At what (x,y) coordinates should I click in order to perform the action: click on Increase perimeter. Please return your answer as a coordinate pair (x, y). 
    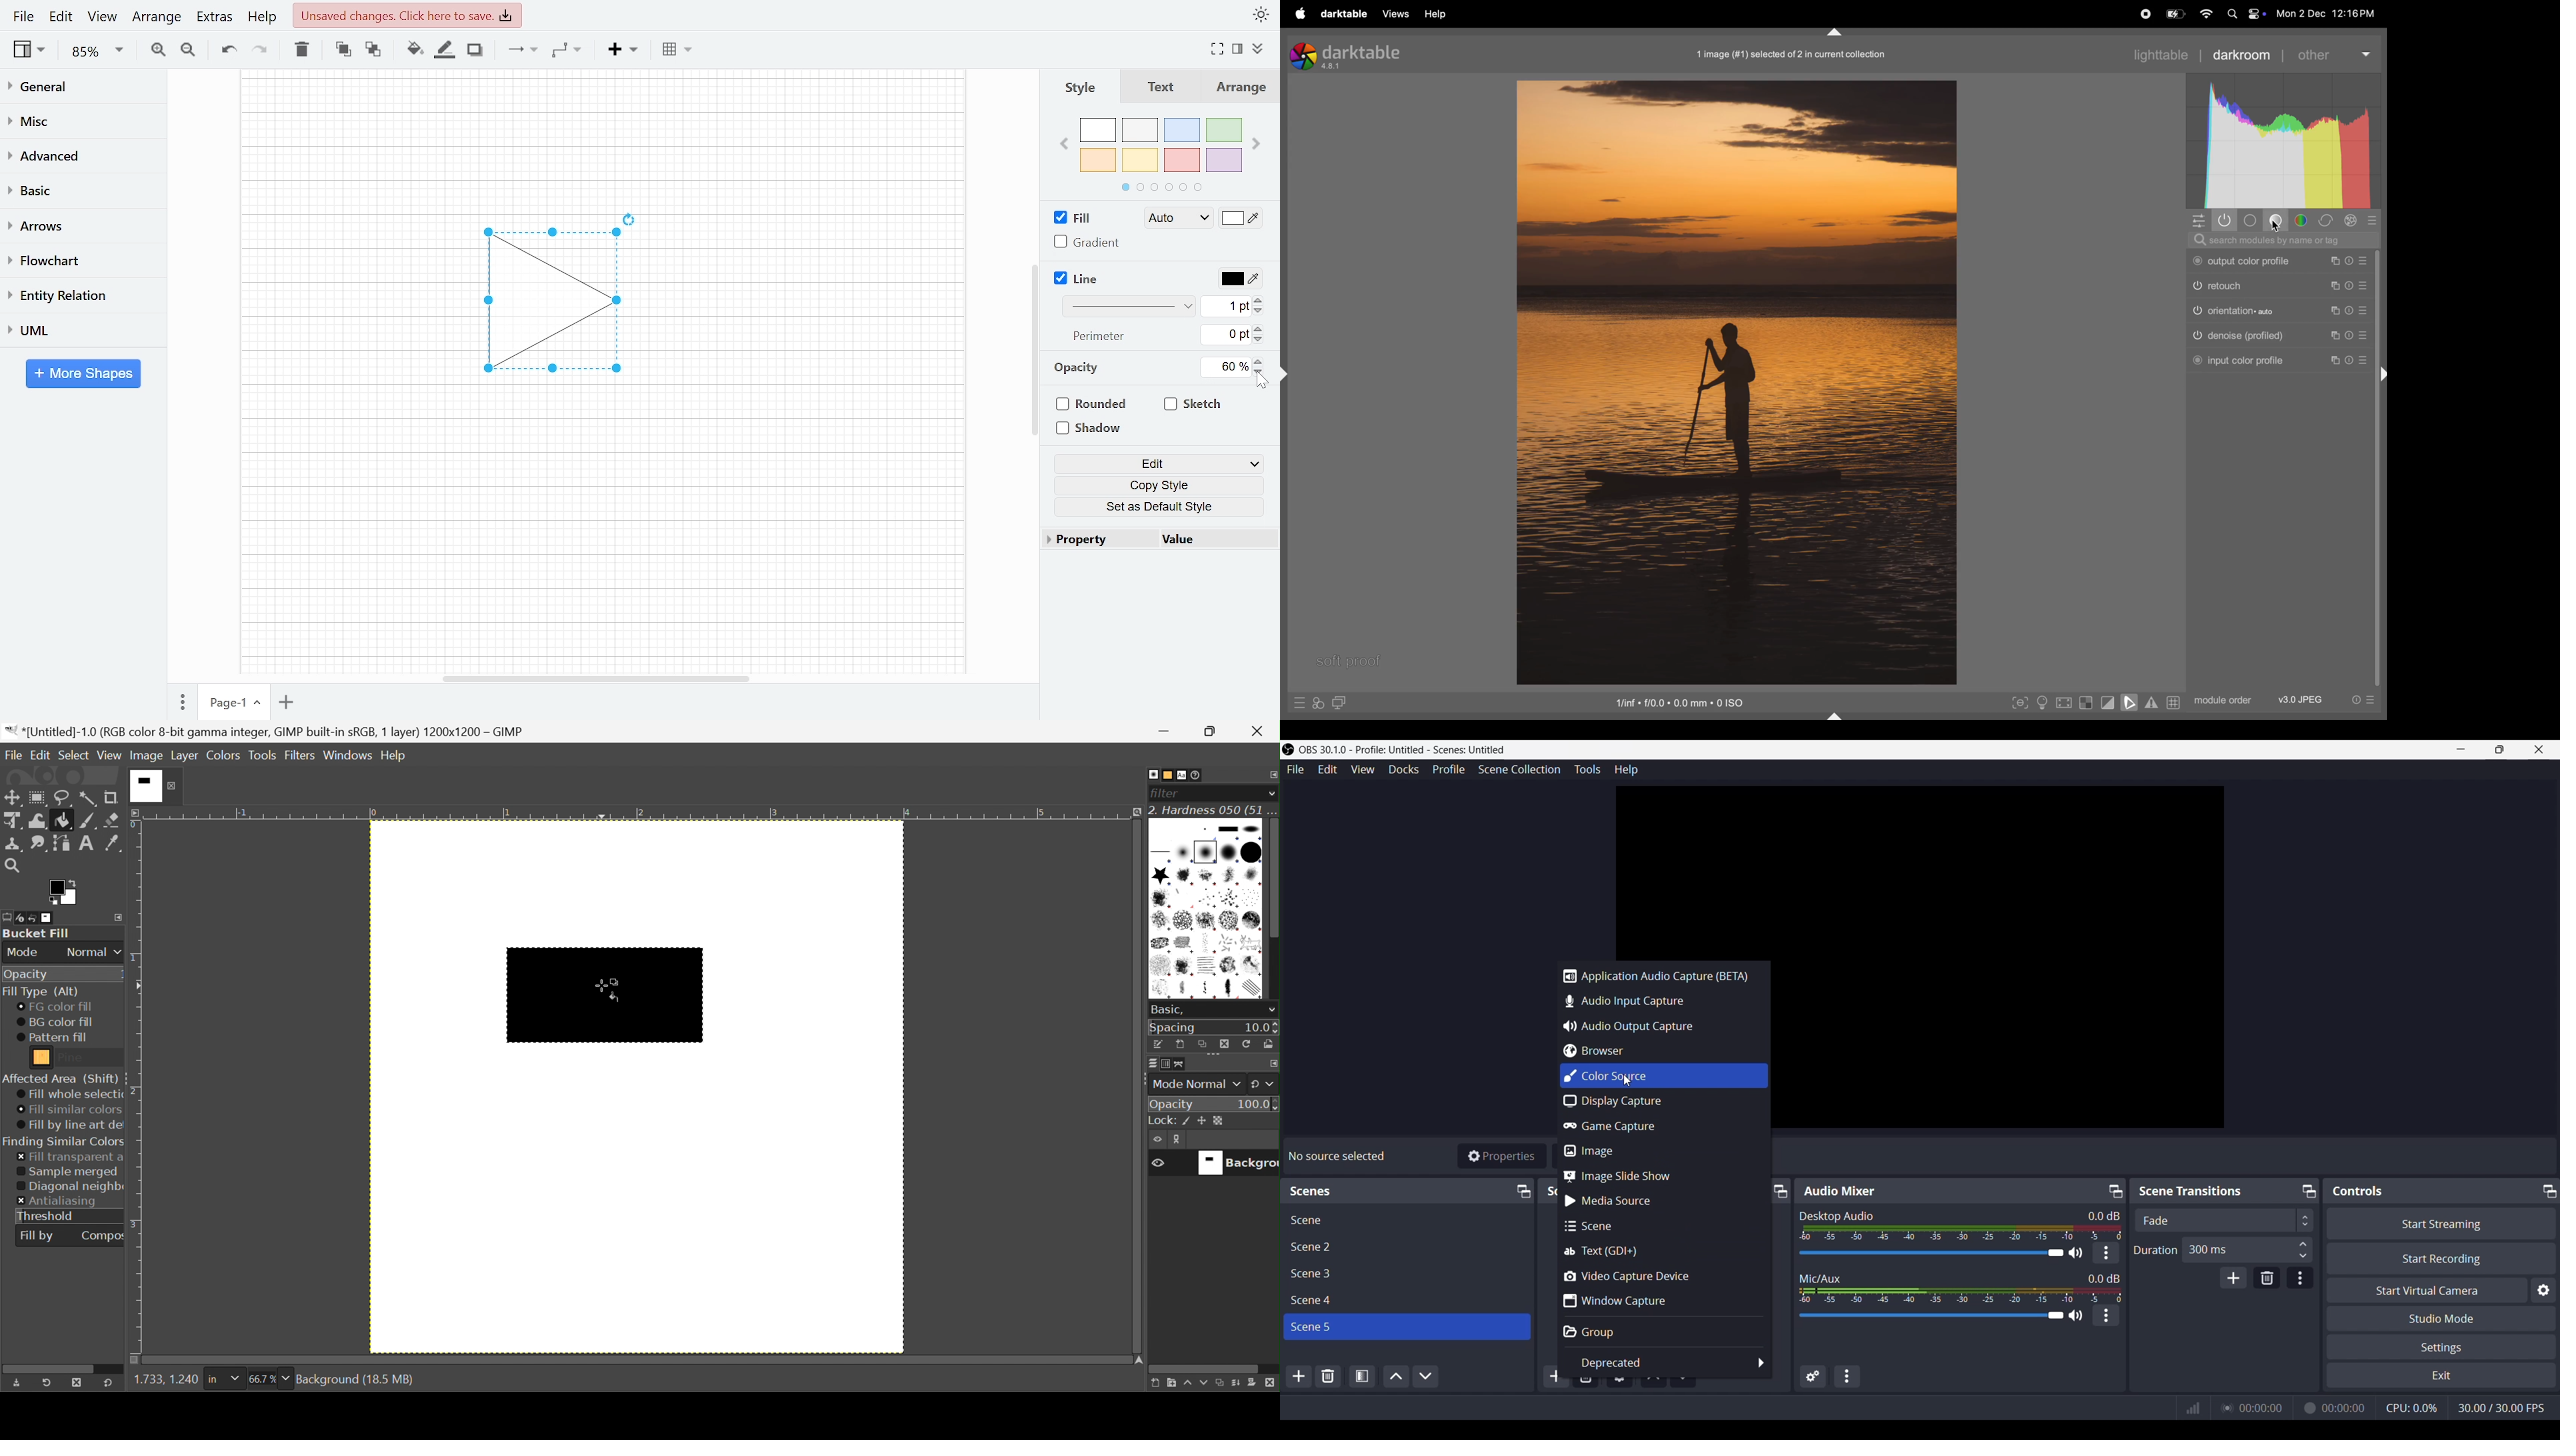
    Looking at the image, I should click on (1261, 329).